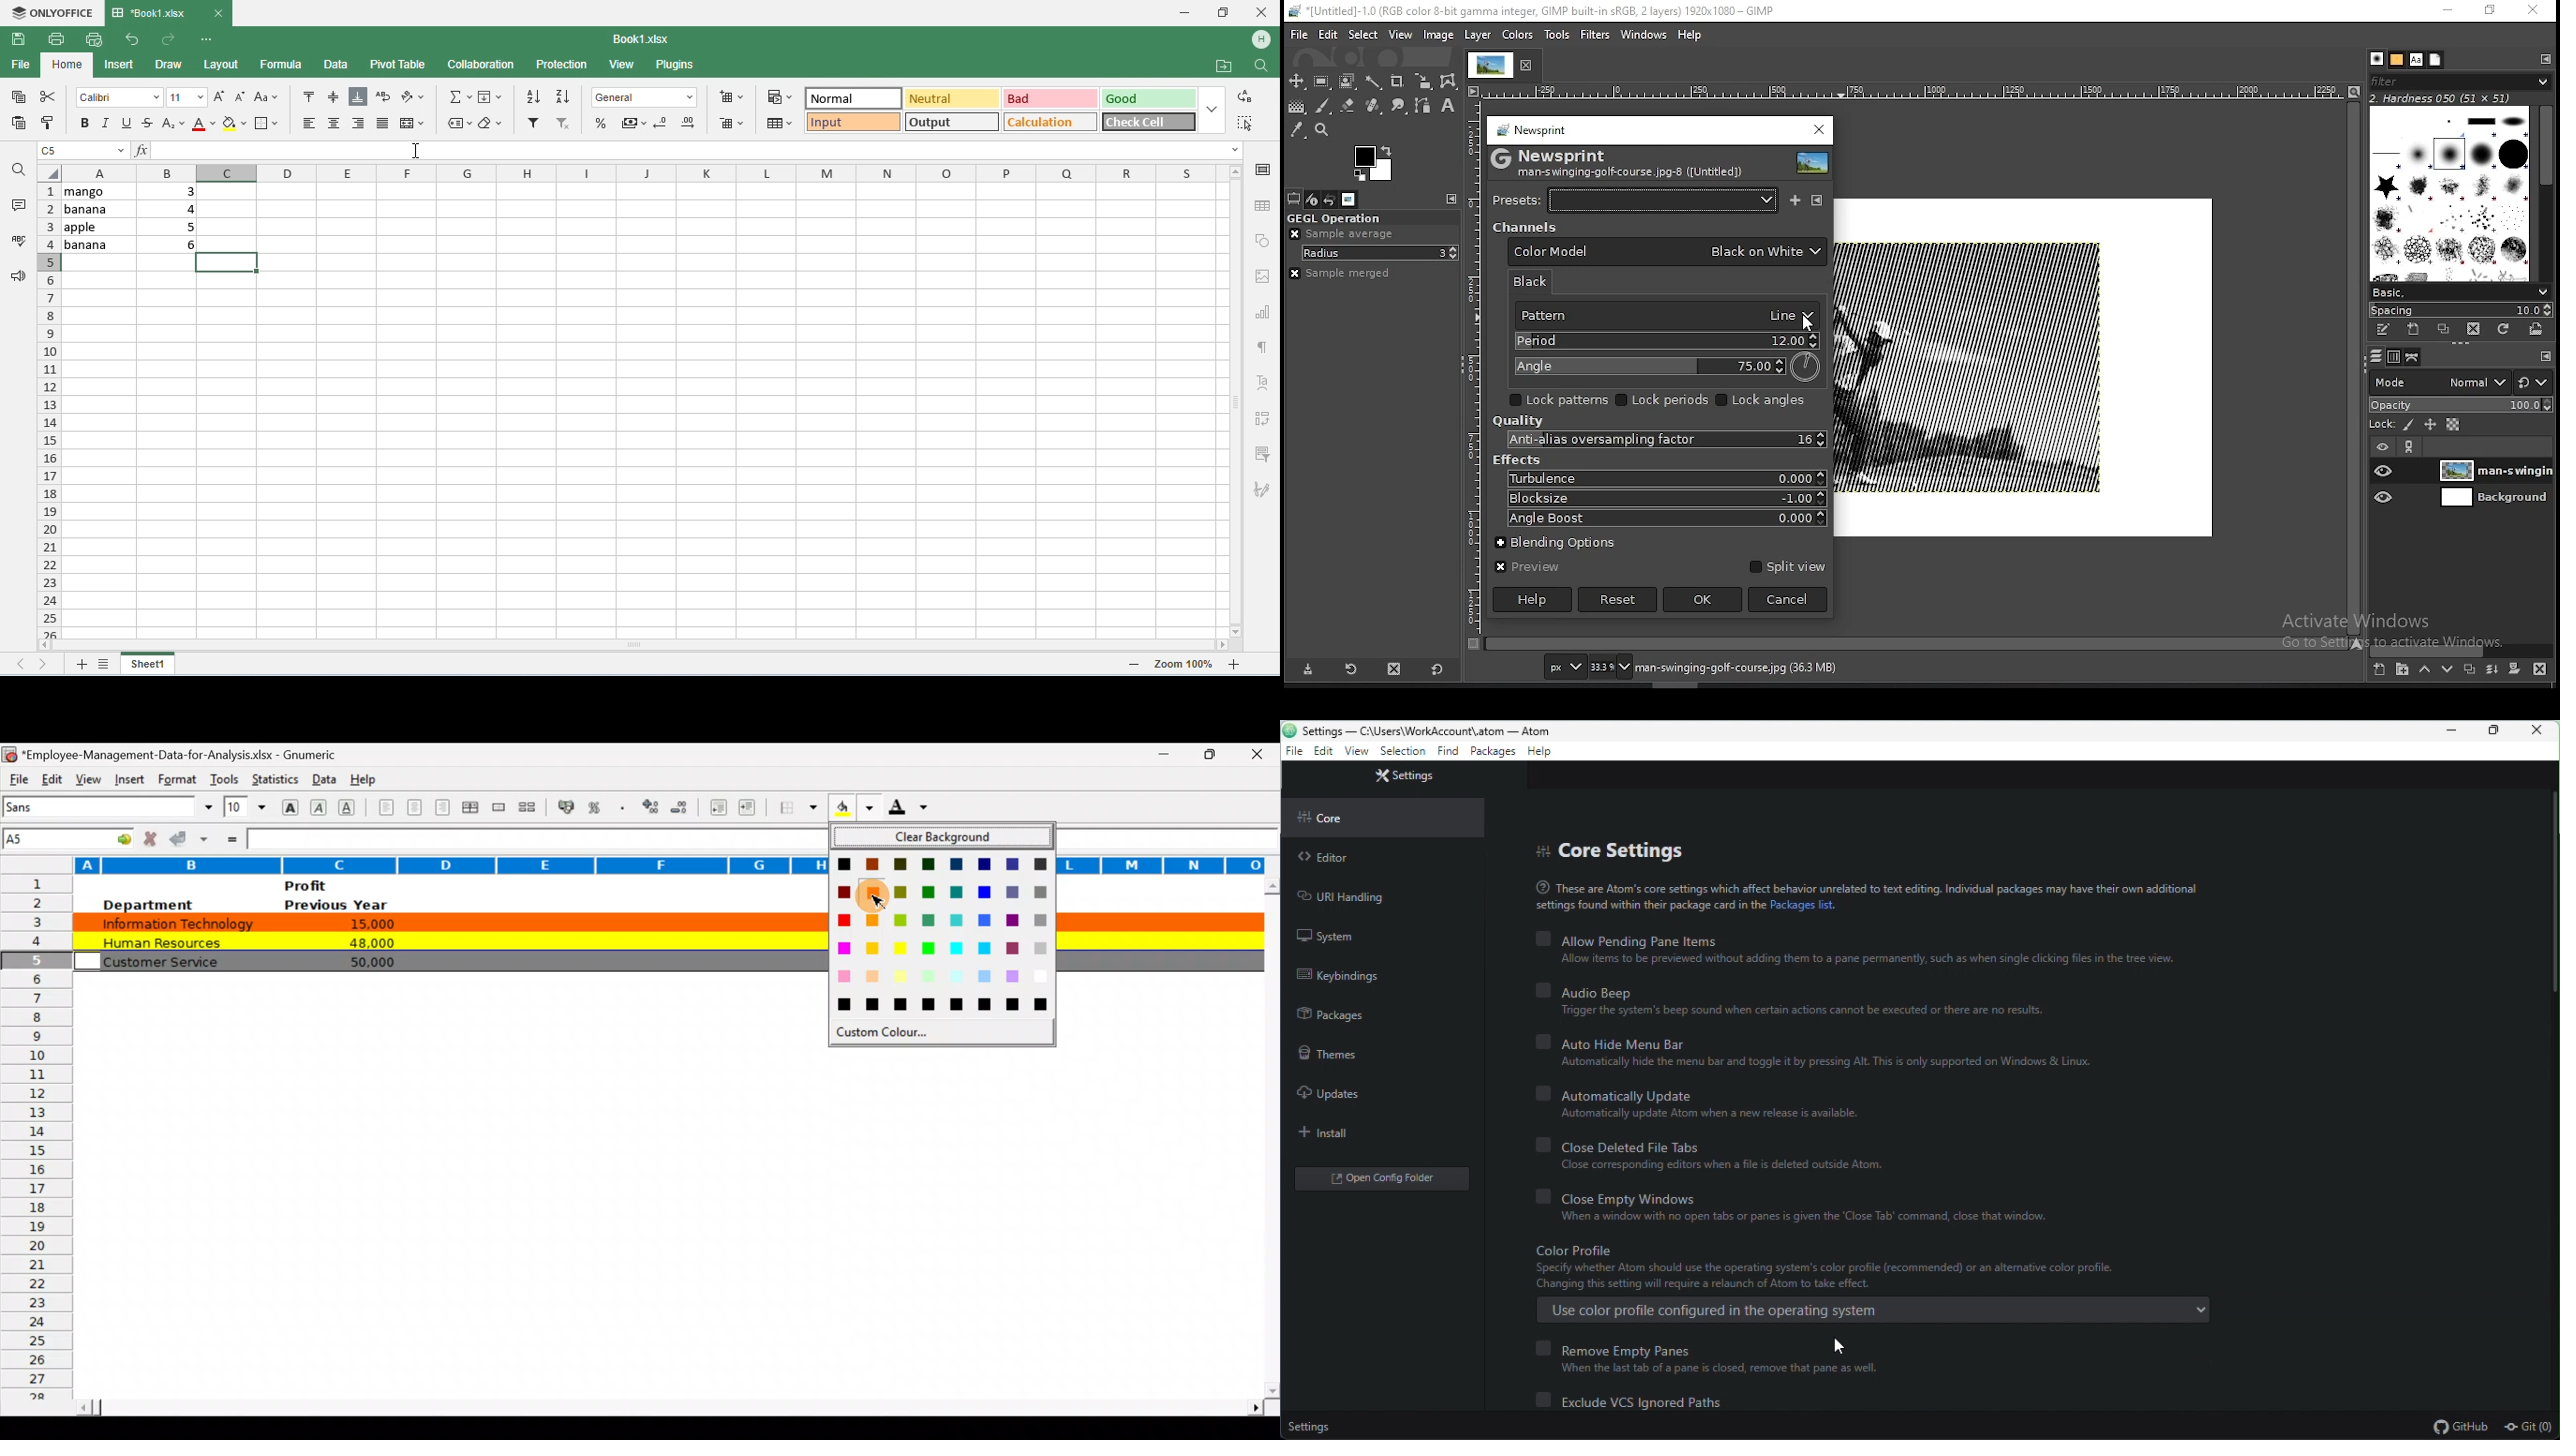 This screenshot has height=1456, width=2576. Describe the element at coordinates (273, 776) in the screenshot. I see `Statistics` at that location.